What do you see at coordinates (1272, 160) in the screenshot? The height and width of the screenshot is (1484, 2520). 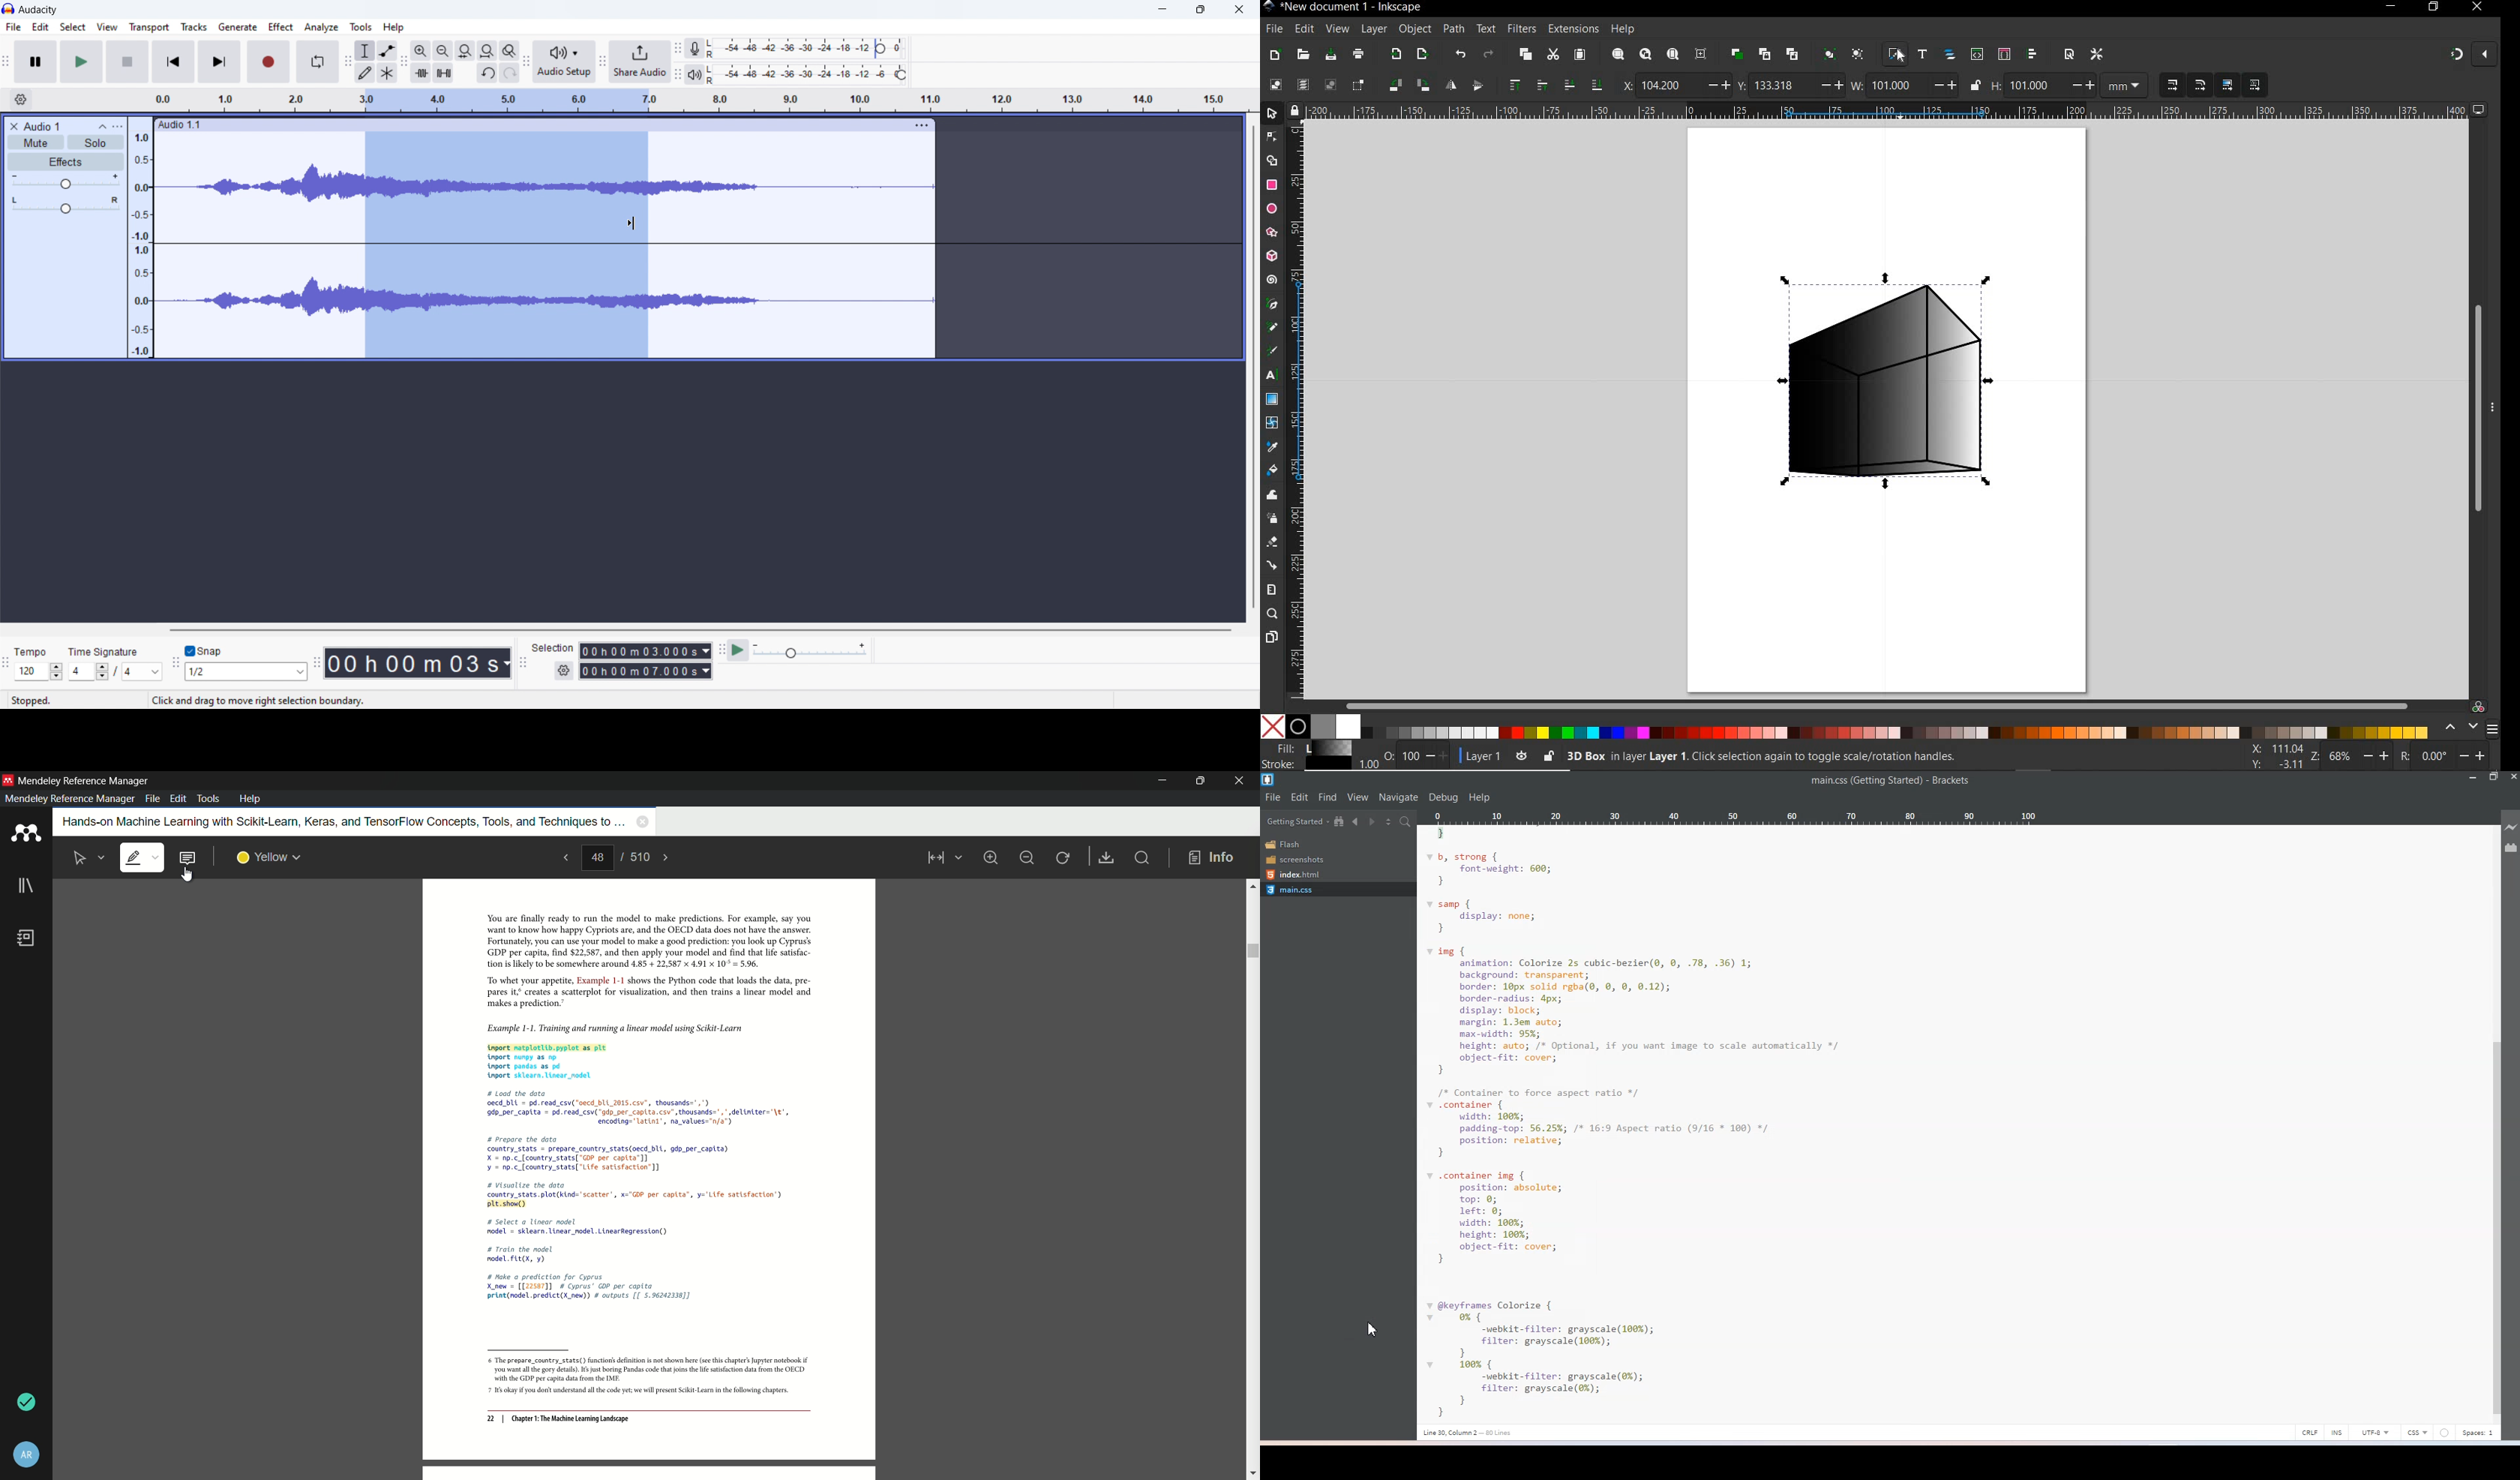 I see `SHAPE BUILDER TOOL` at bounding box center [1272, 160].